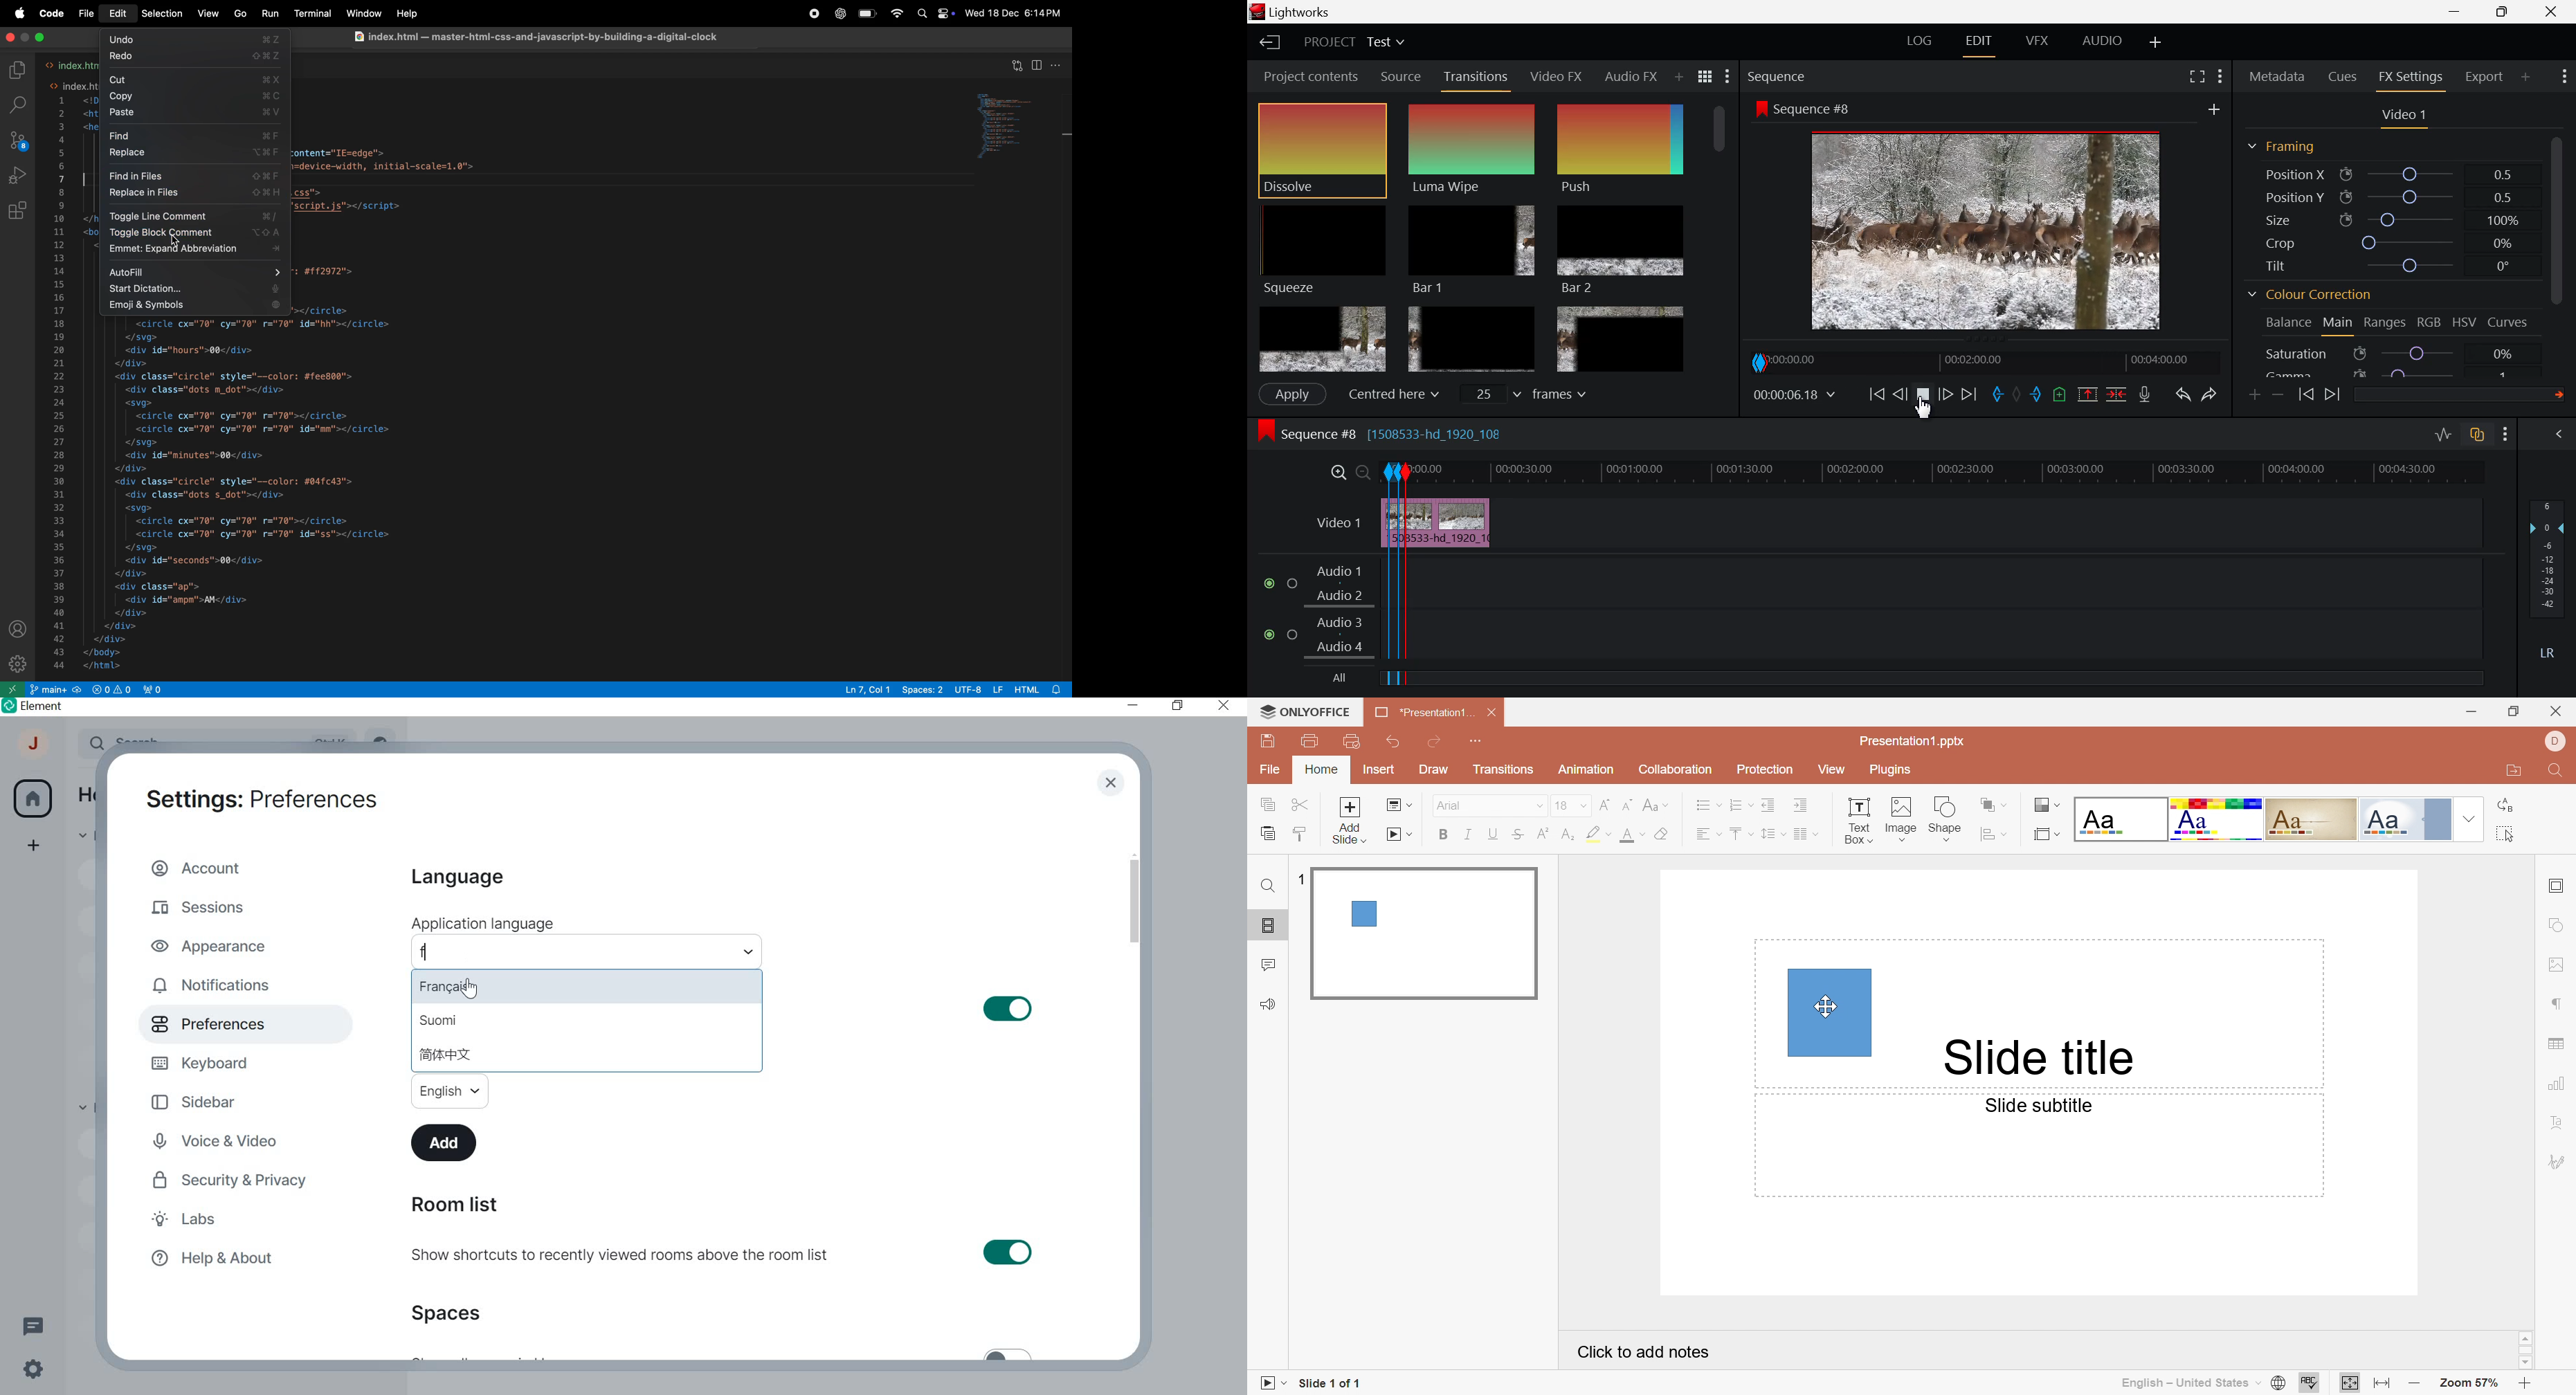  What do you see at coordinates (1444, 835) in the screenshot?
I see `Bold` at bounding box center [1444, 835].